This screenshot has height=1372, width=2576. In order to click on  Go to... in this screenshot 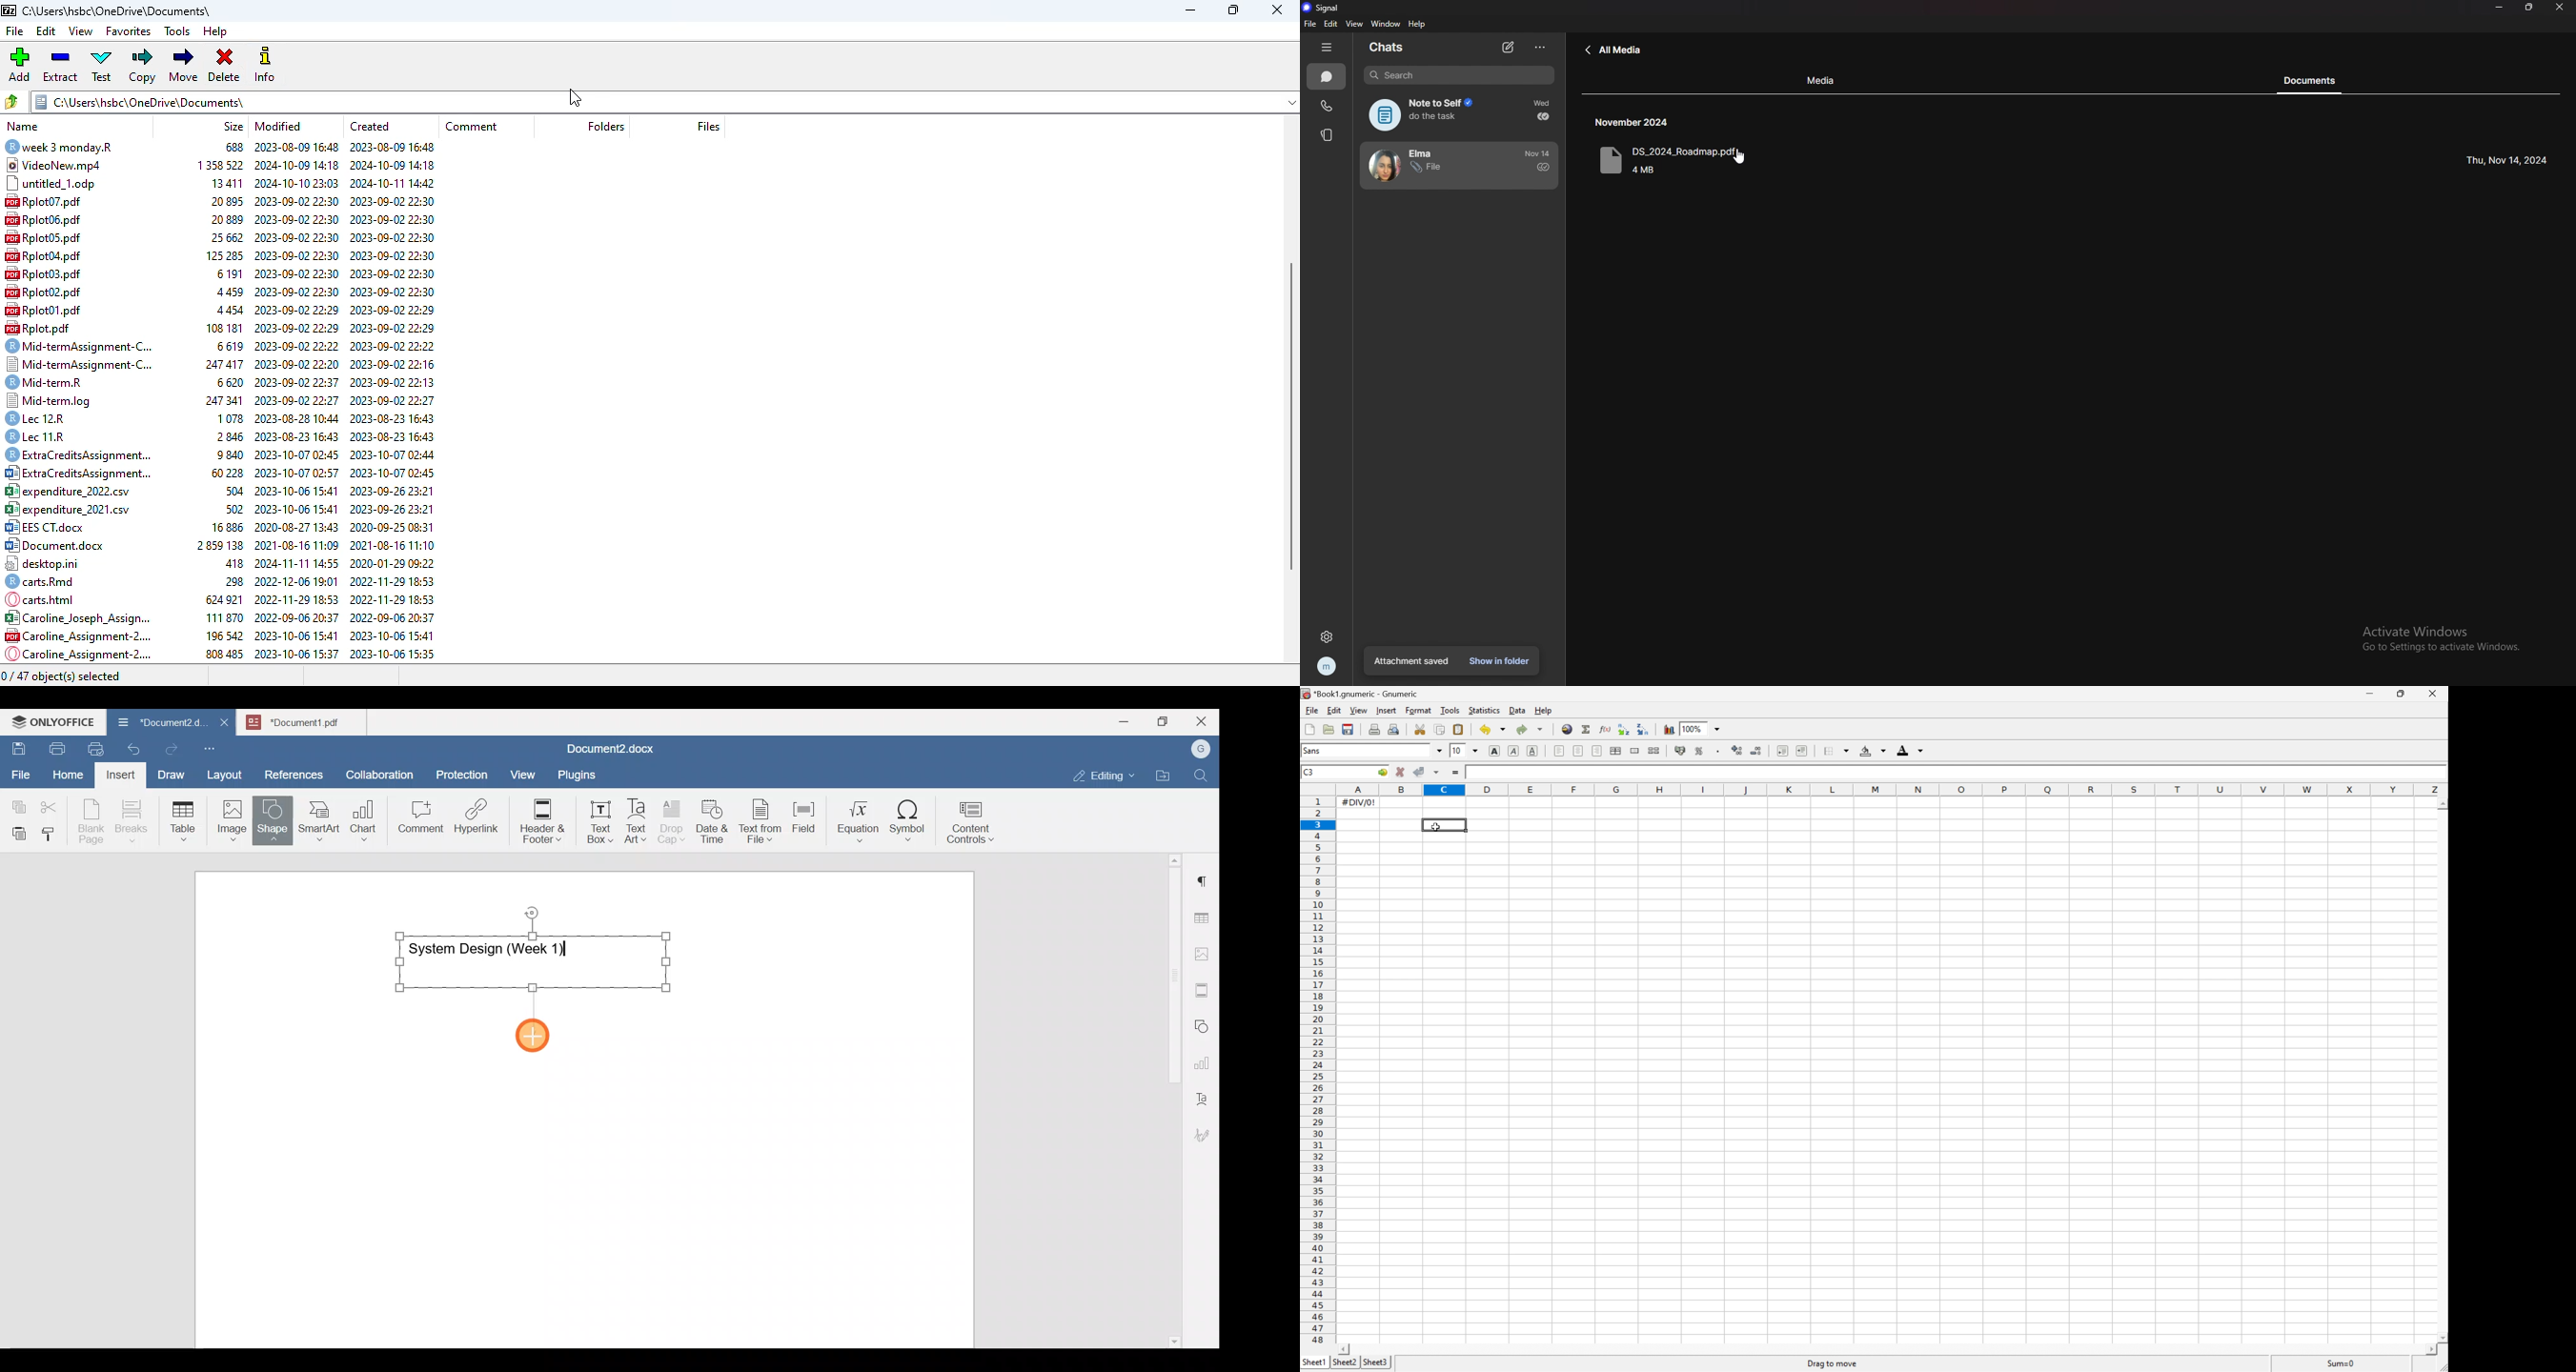, I will do `click(1383, 772)`.